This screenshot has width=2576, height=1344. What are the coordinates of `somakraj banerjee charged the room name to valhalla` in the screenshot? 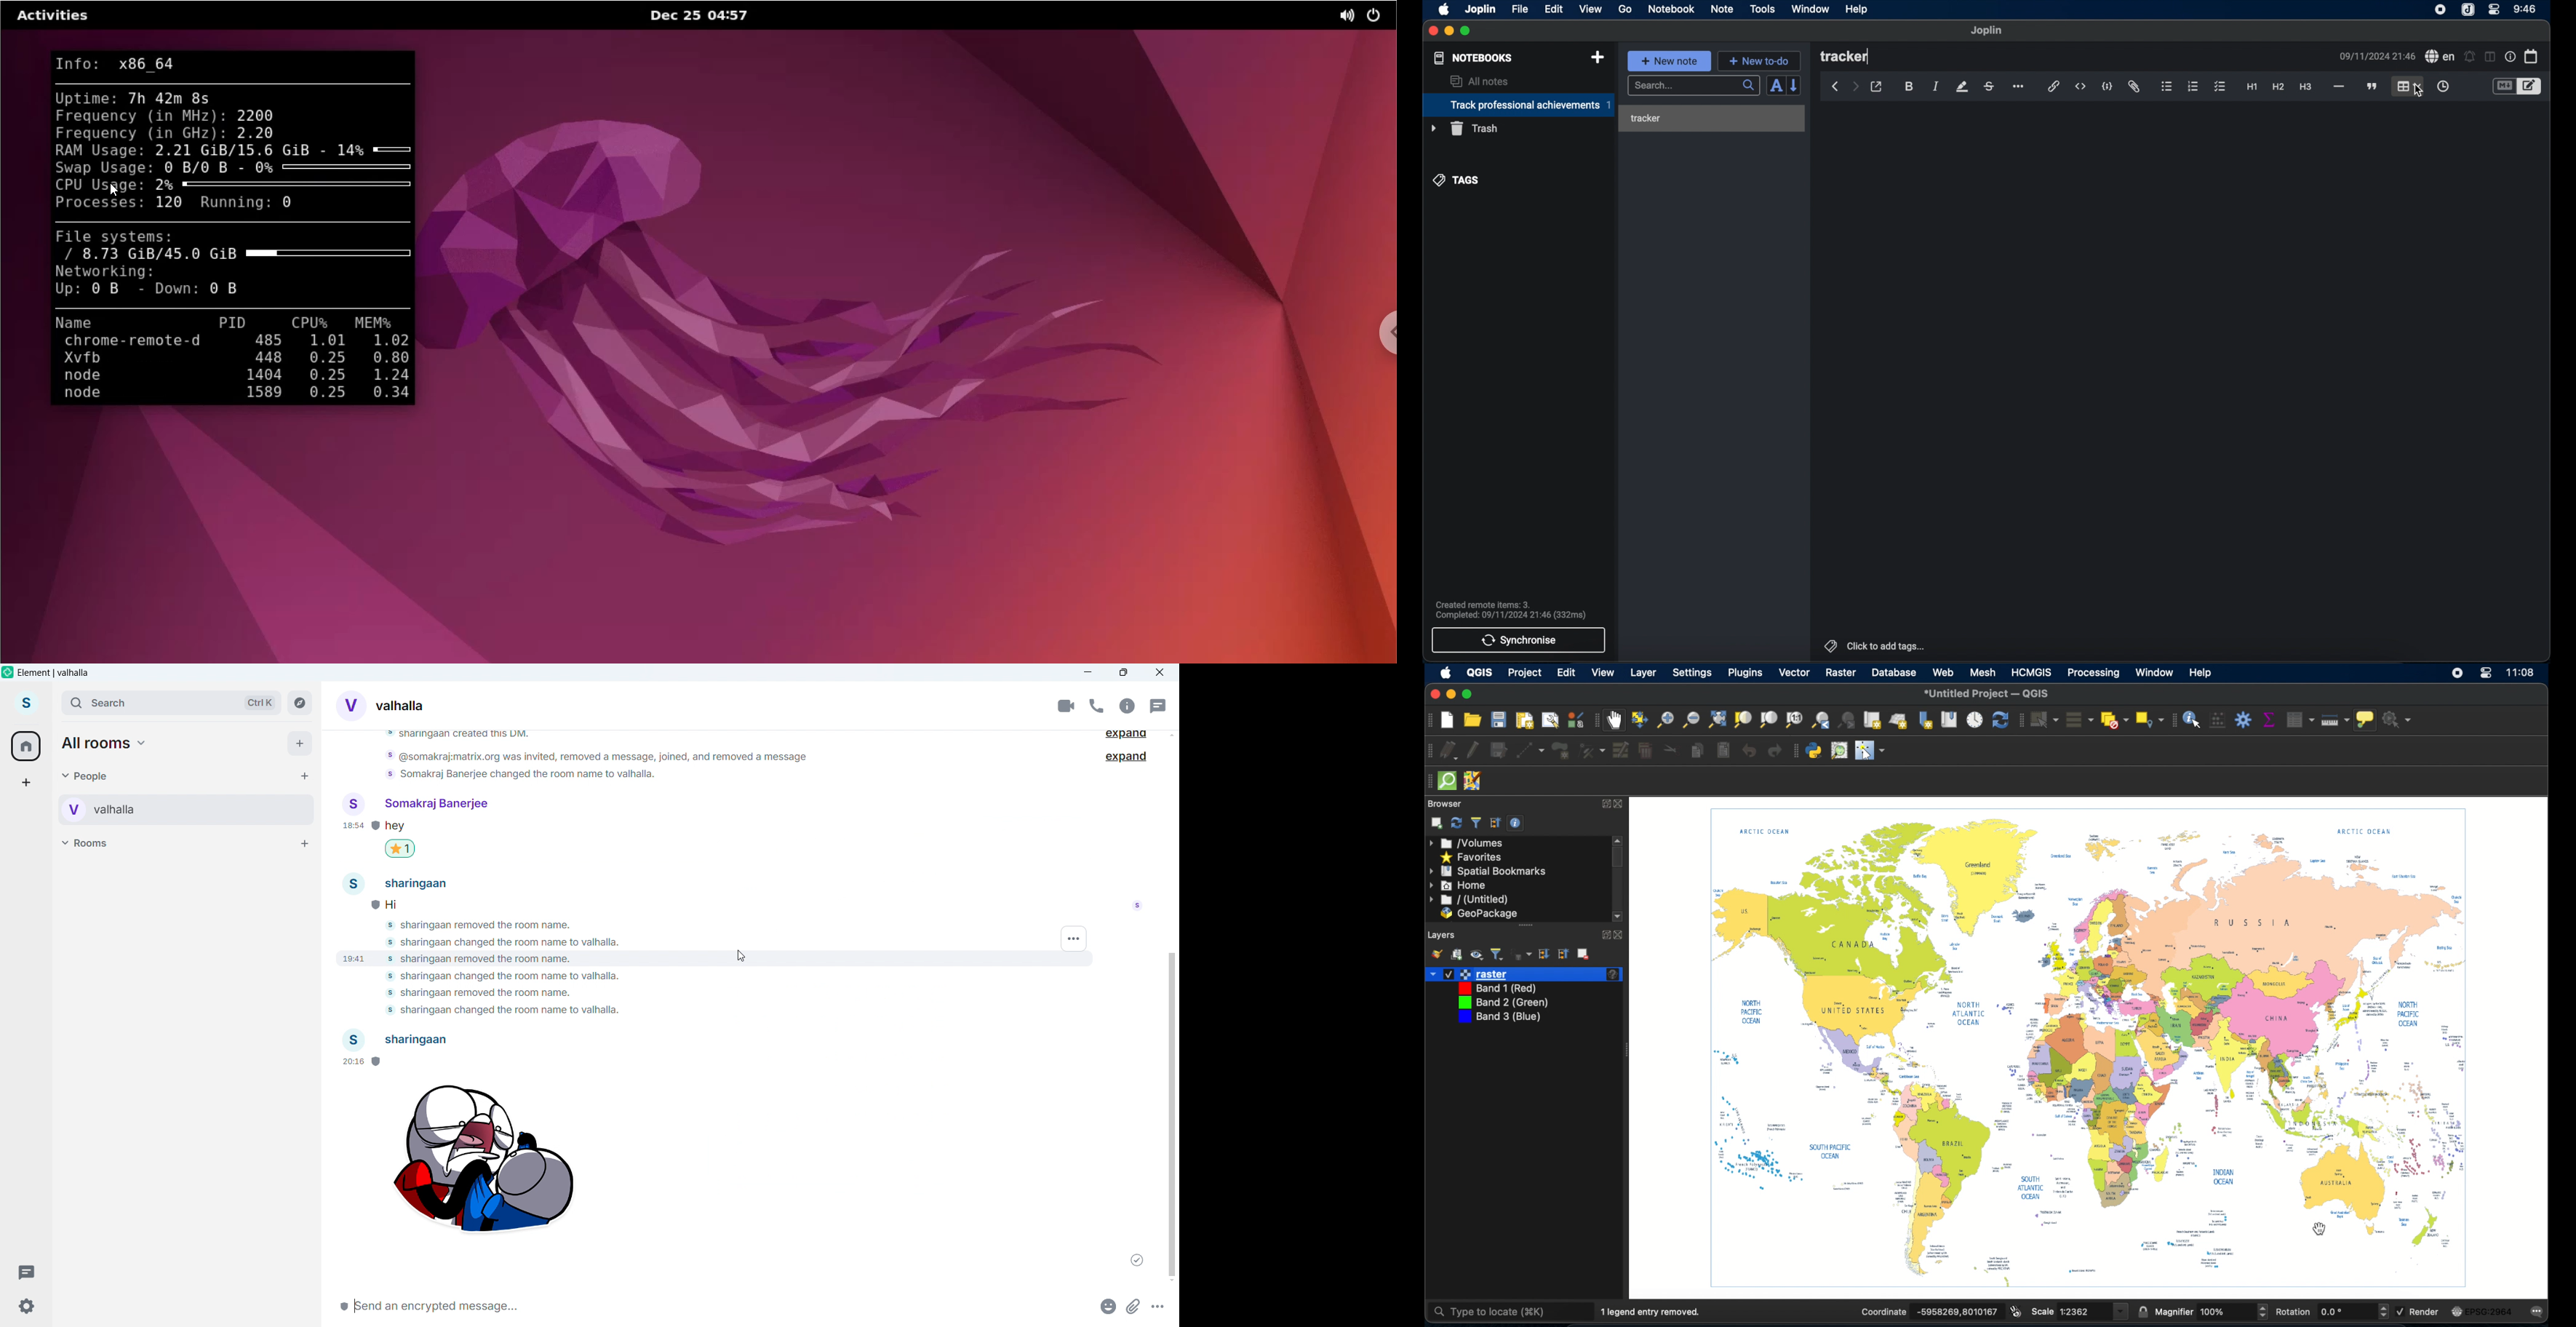 It's located at (499, 976).